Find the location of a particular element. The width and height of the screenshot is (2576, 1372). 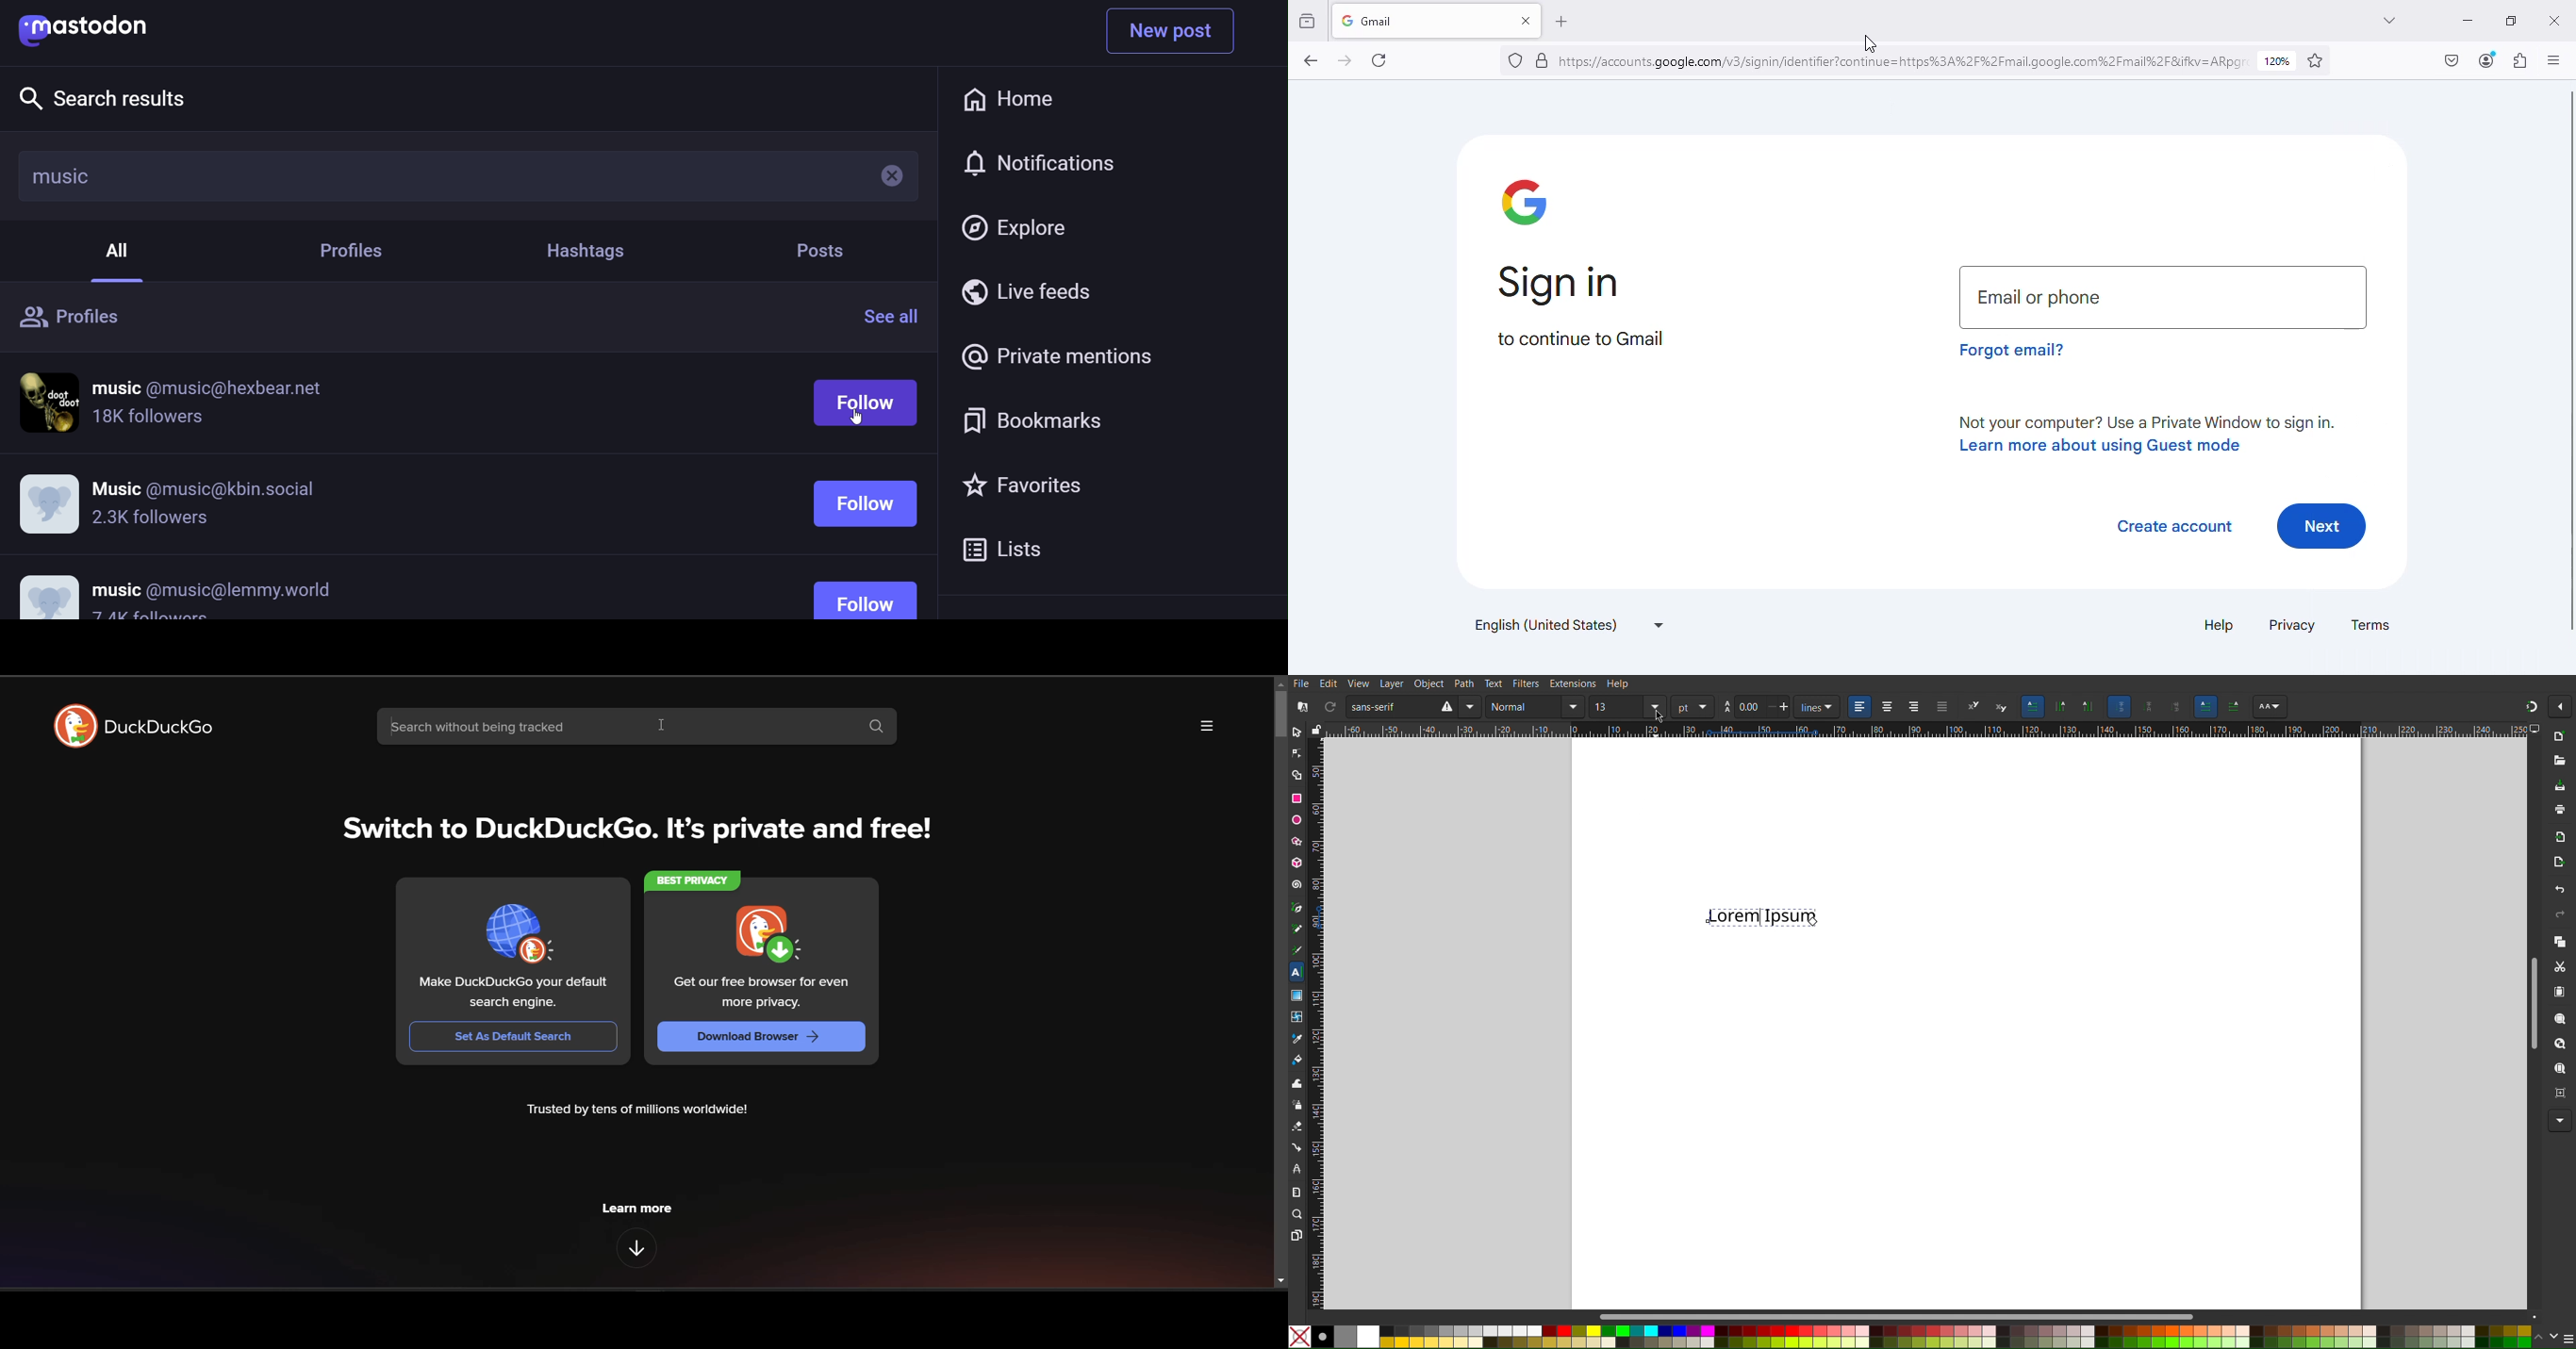

gmail is located at coordinates (1405, 21).